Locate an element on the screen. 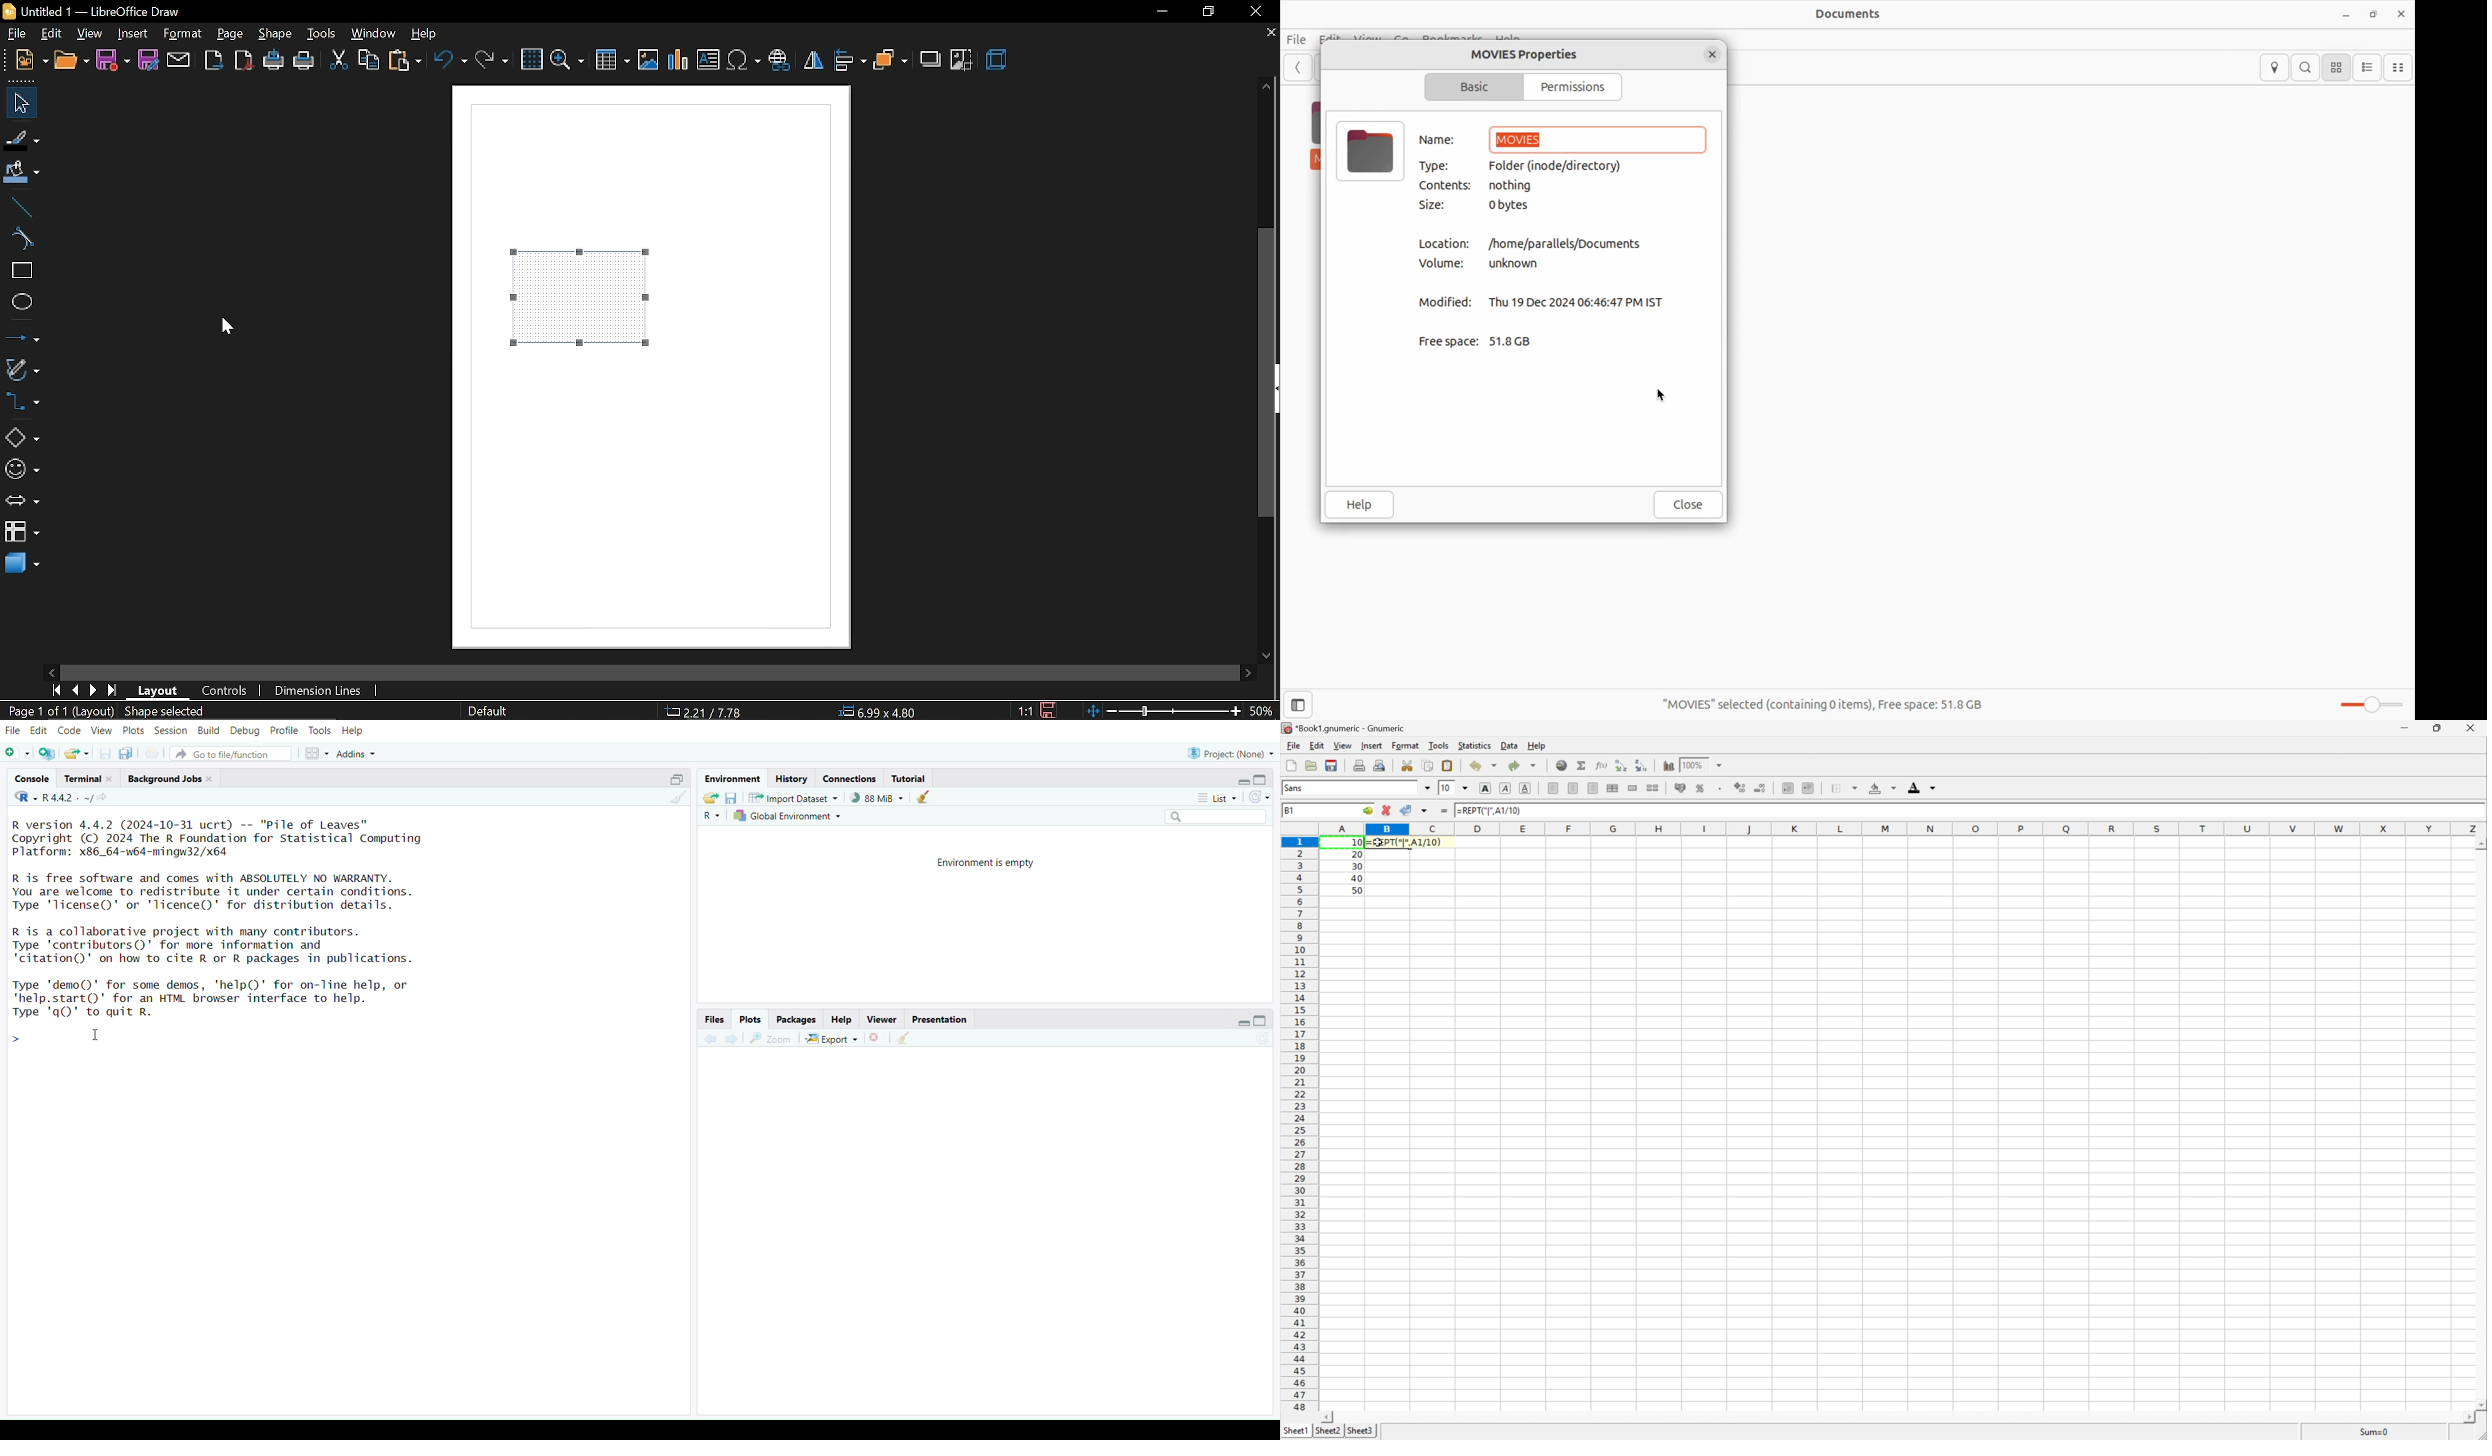 This screenshot has height=1456, width=2492. co-ordinate is located at coordinates (706, 712).